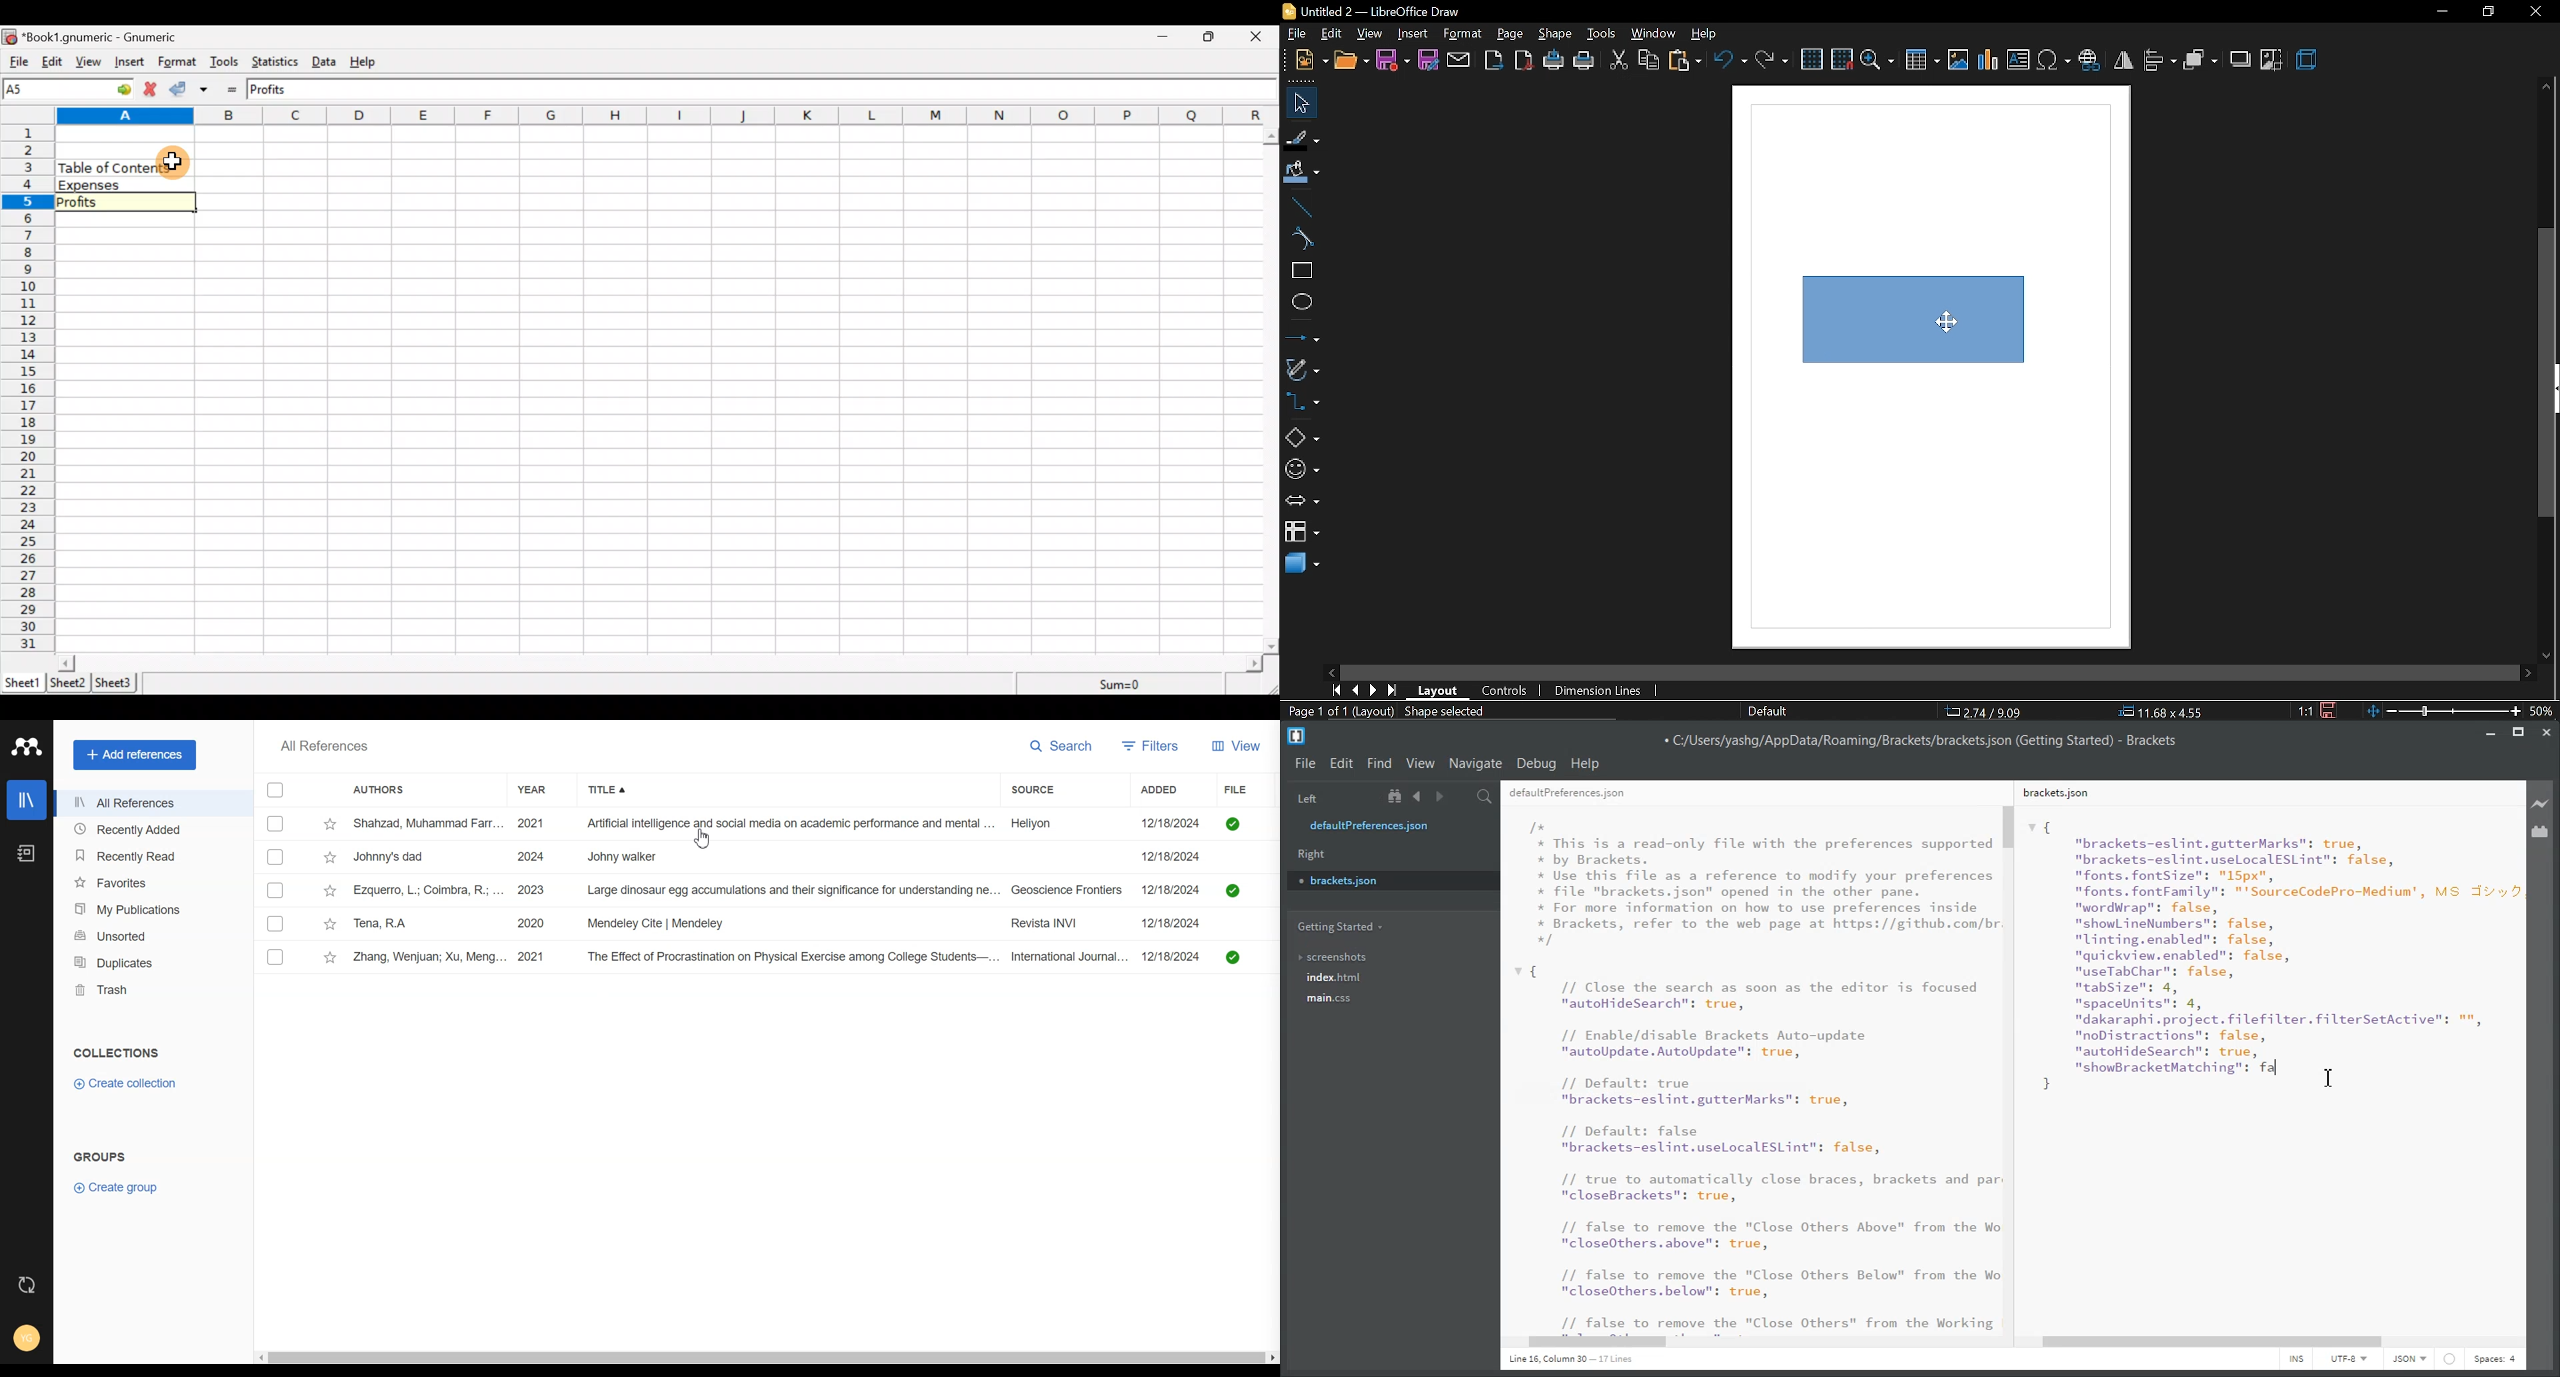 This screenshot has width=2576, height=1400. I want to click on Logo, so click(26, 745).